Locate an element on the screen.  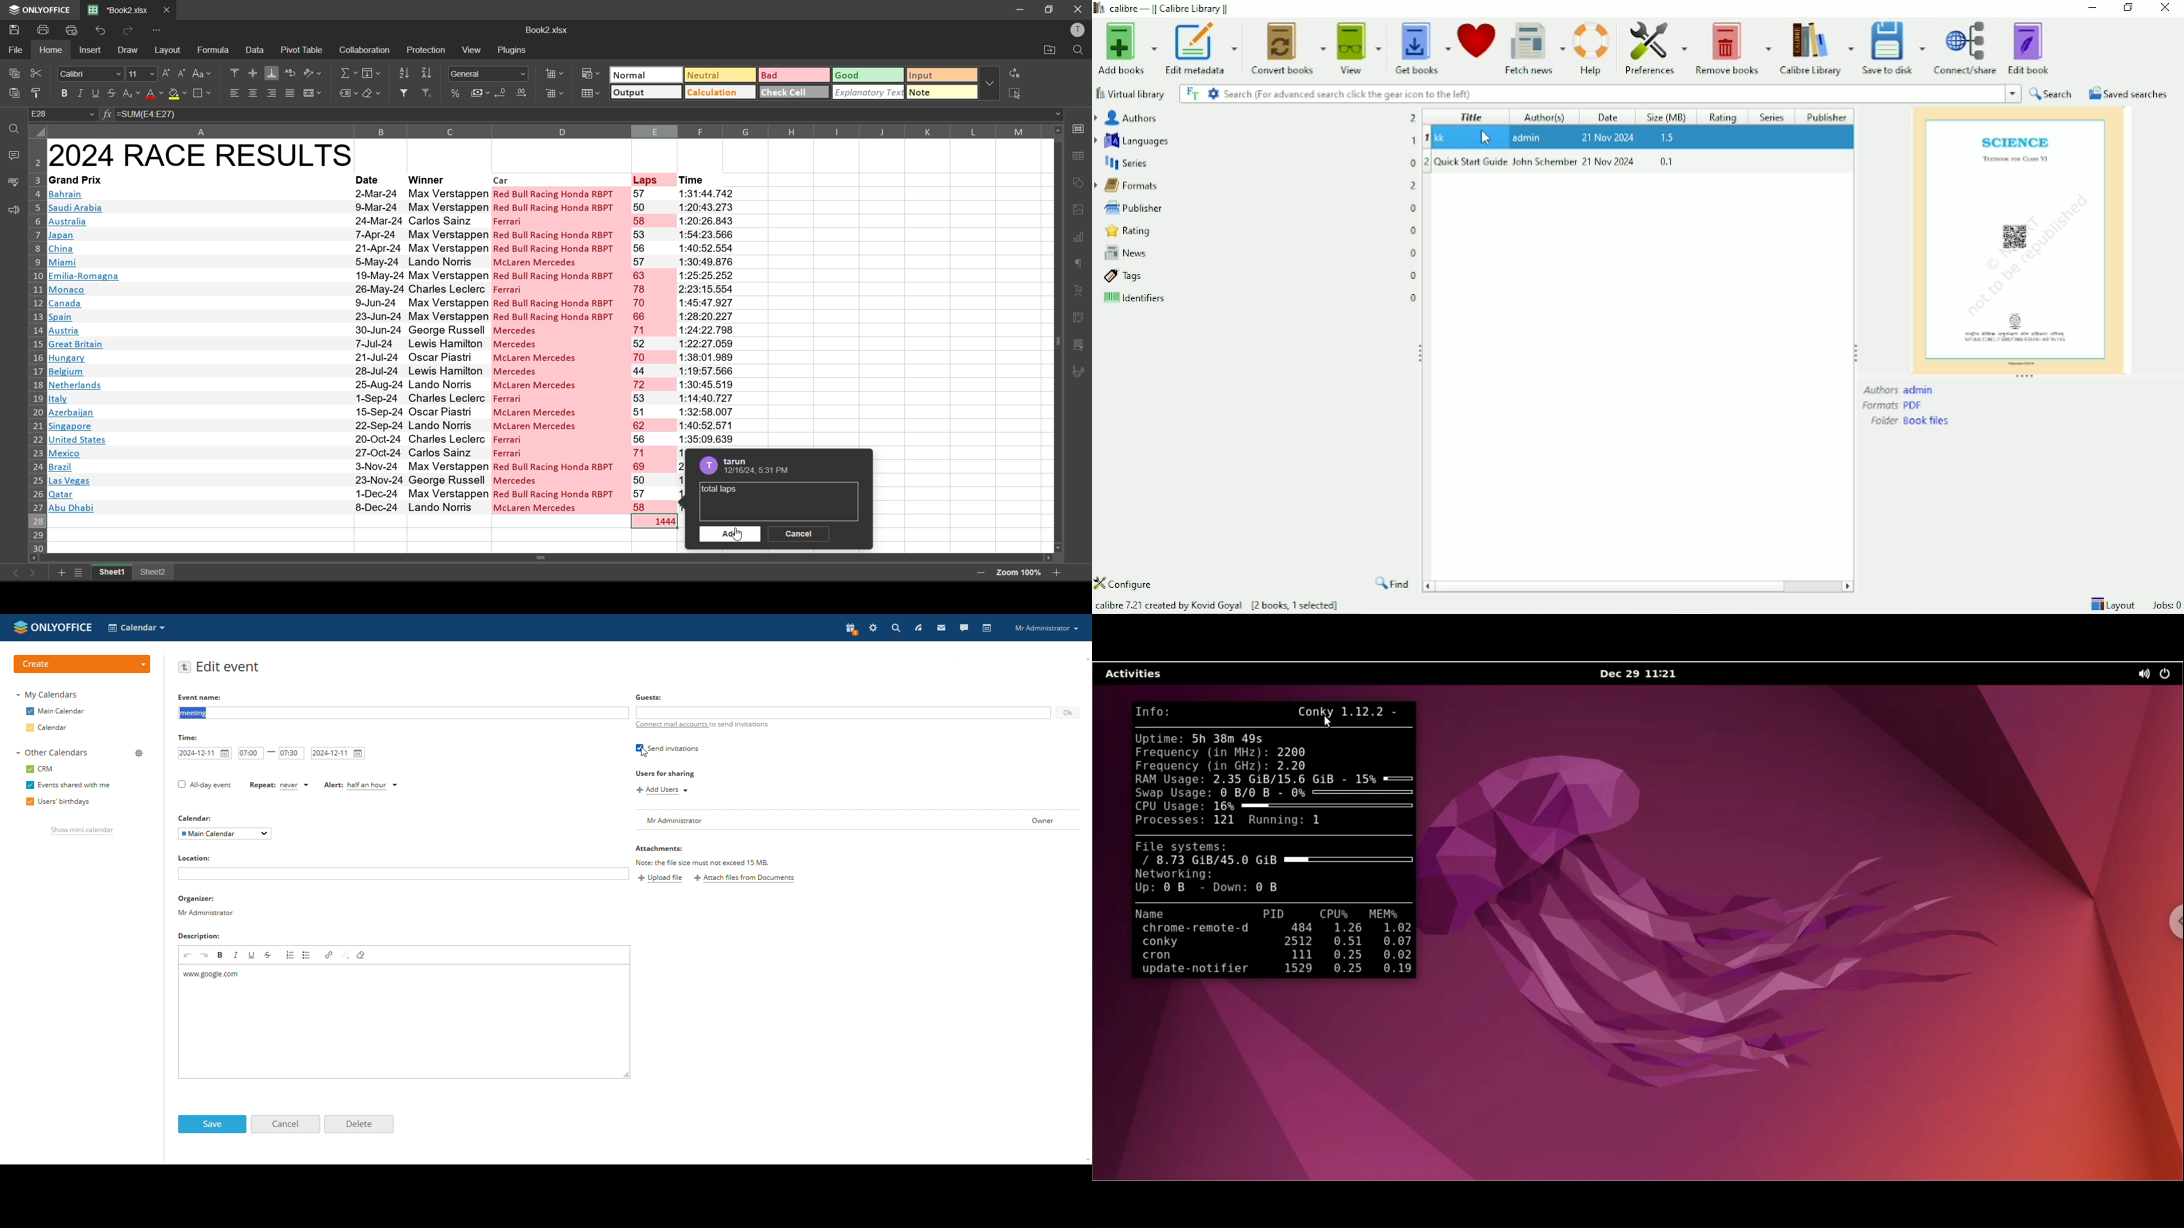
underline is located at coordinates (96, 92).